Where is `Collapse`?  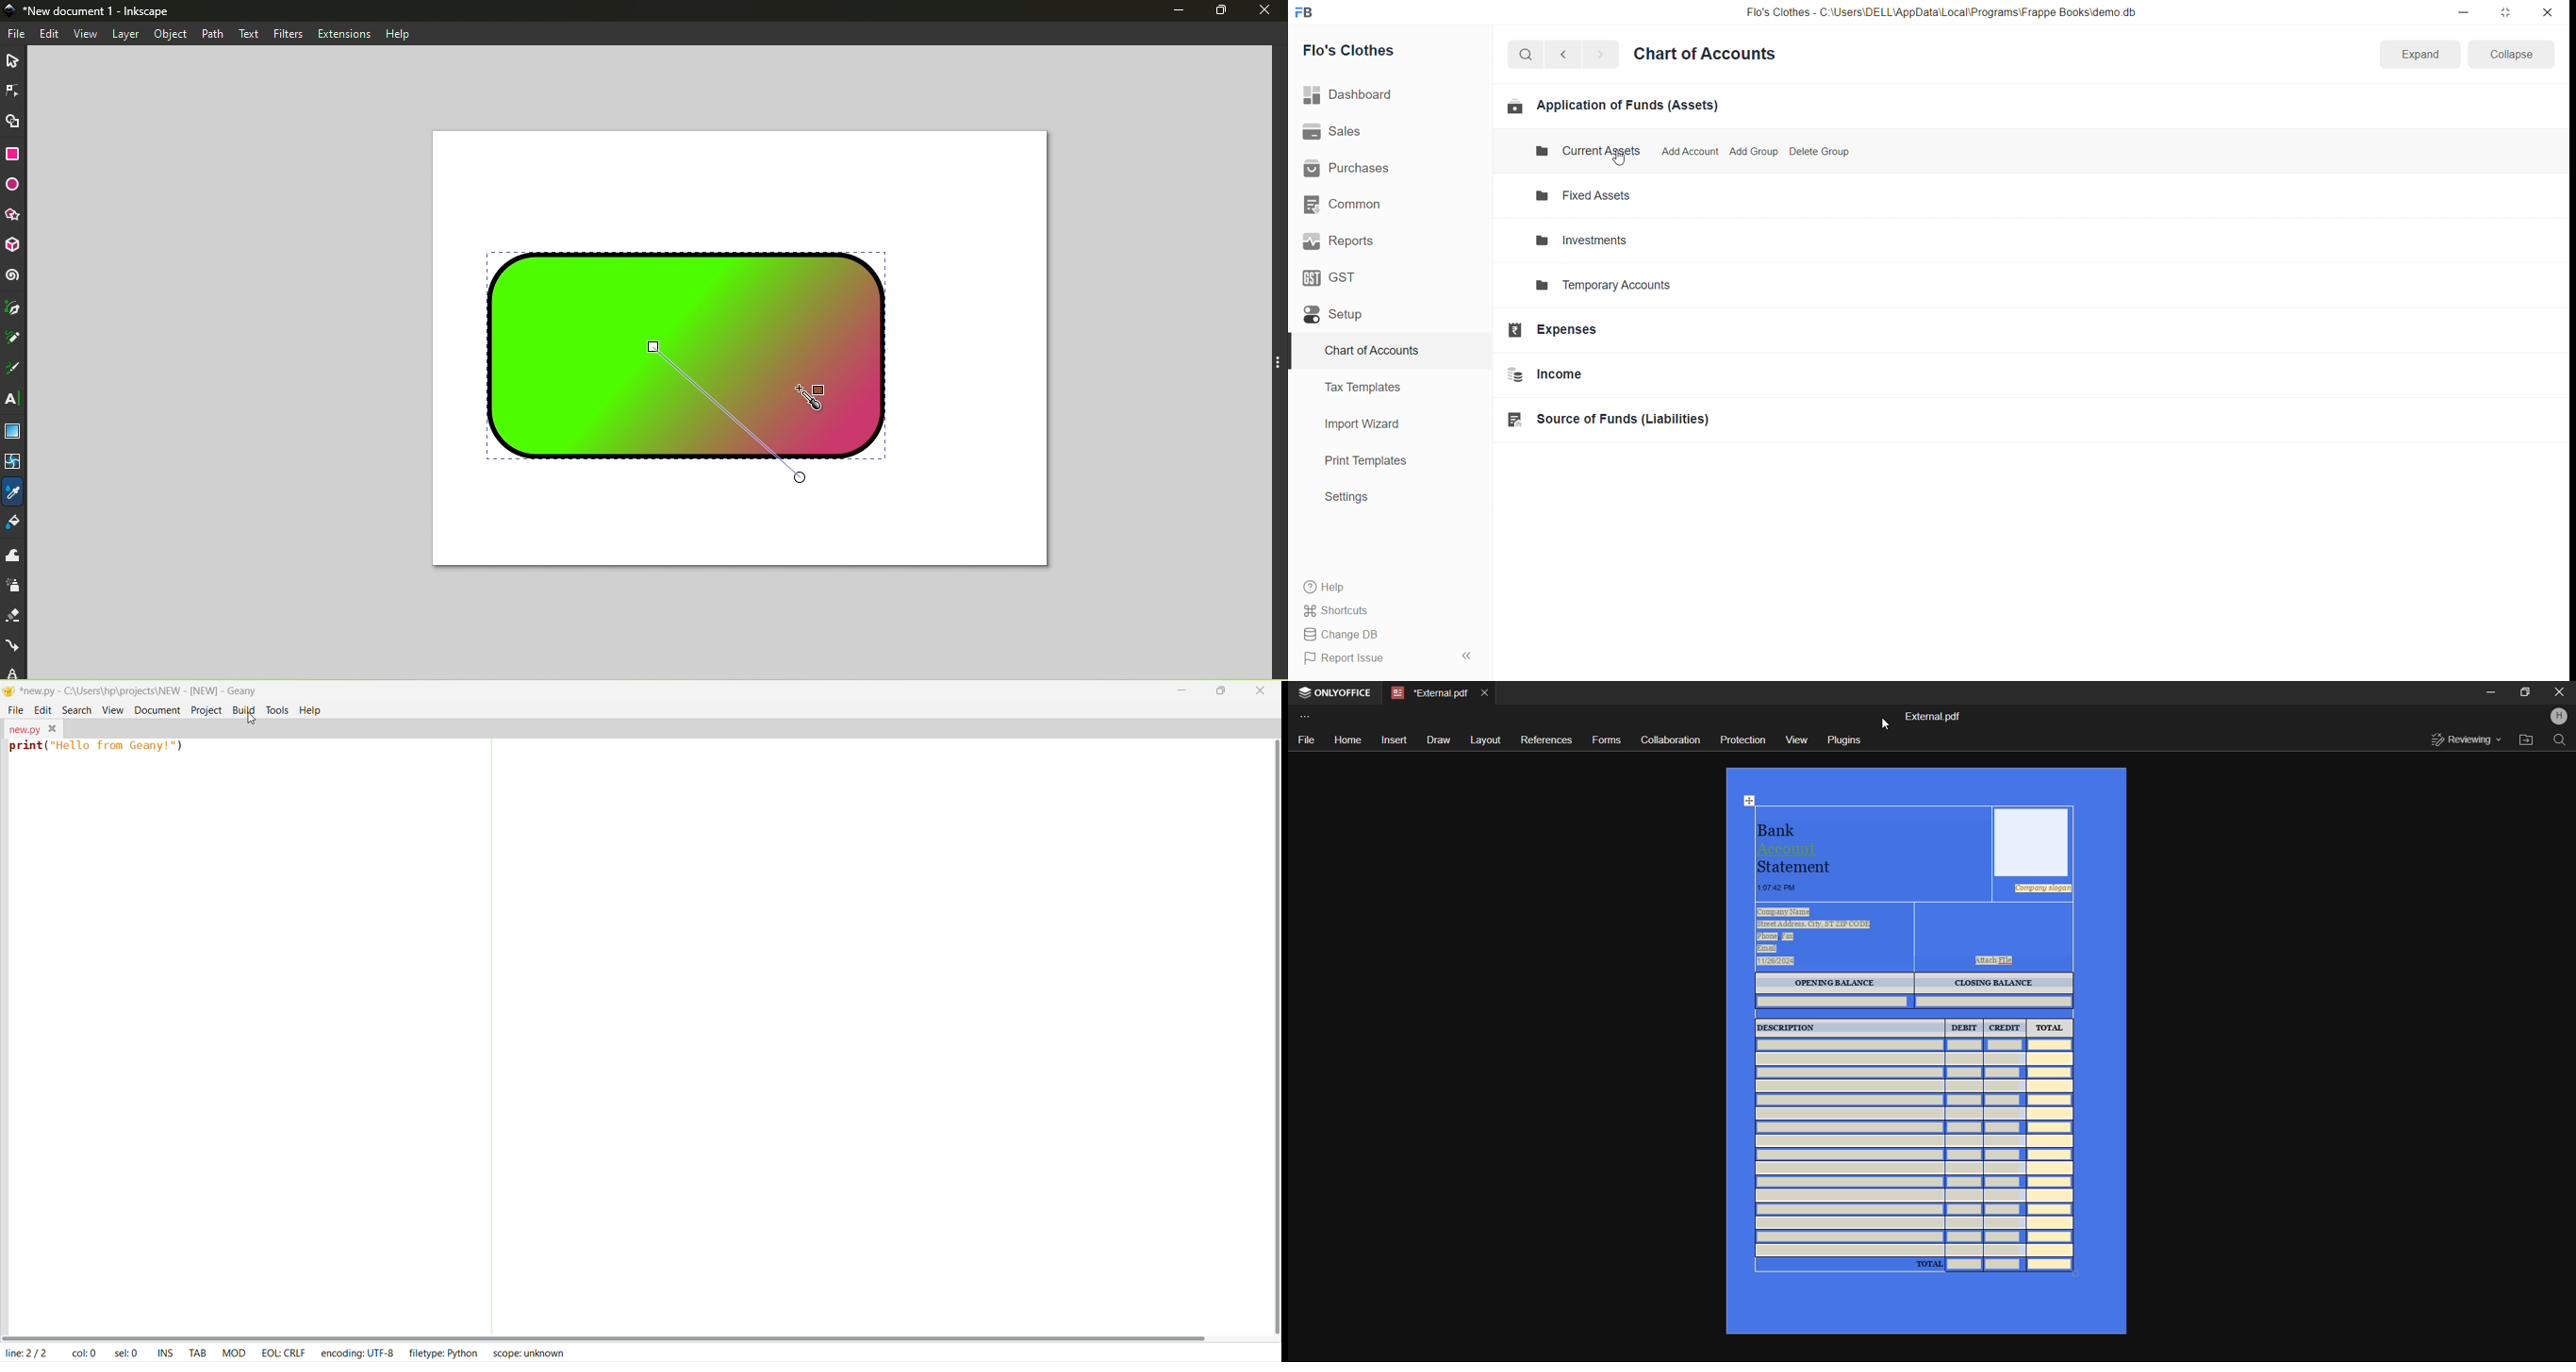
Collapse is located at coordinates (2512, 53).